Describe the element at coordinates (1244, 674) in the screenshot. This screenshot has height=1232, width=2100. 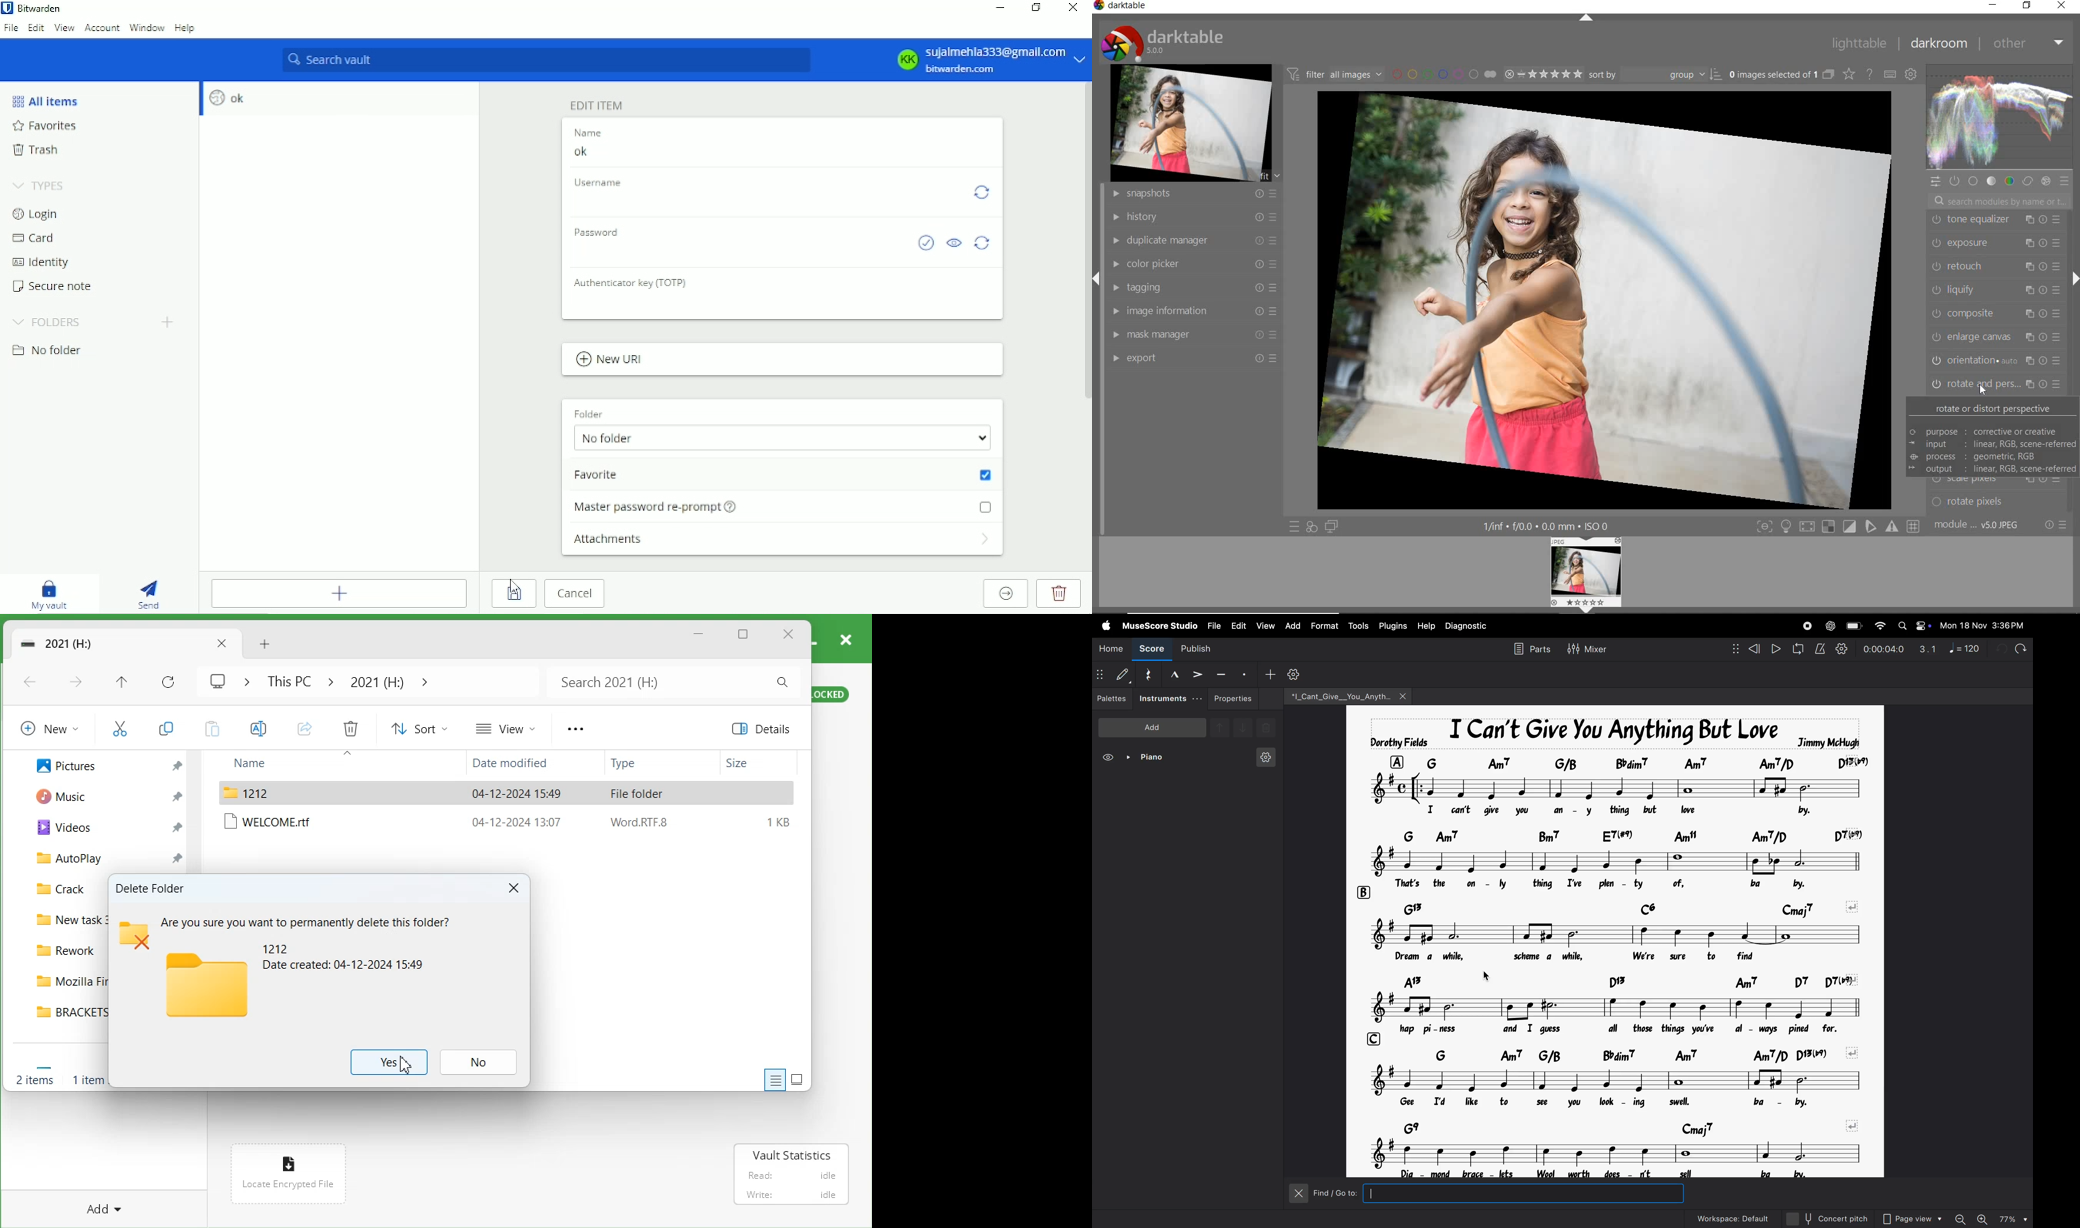
I see `stacato` at that location.